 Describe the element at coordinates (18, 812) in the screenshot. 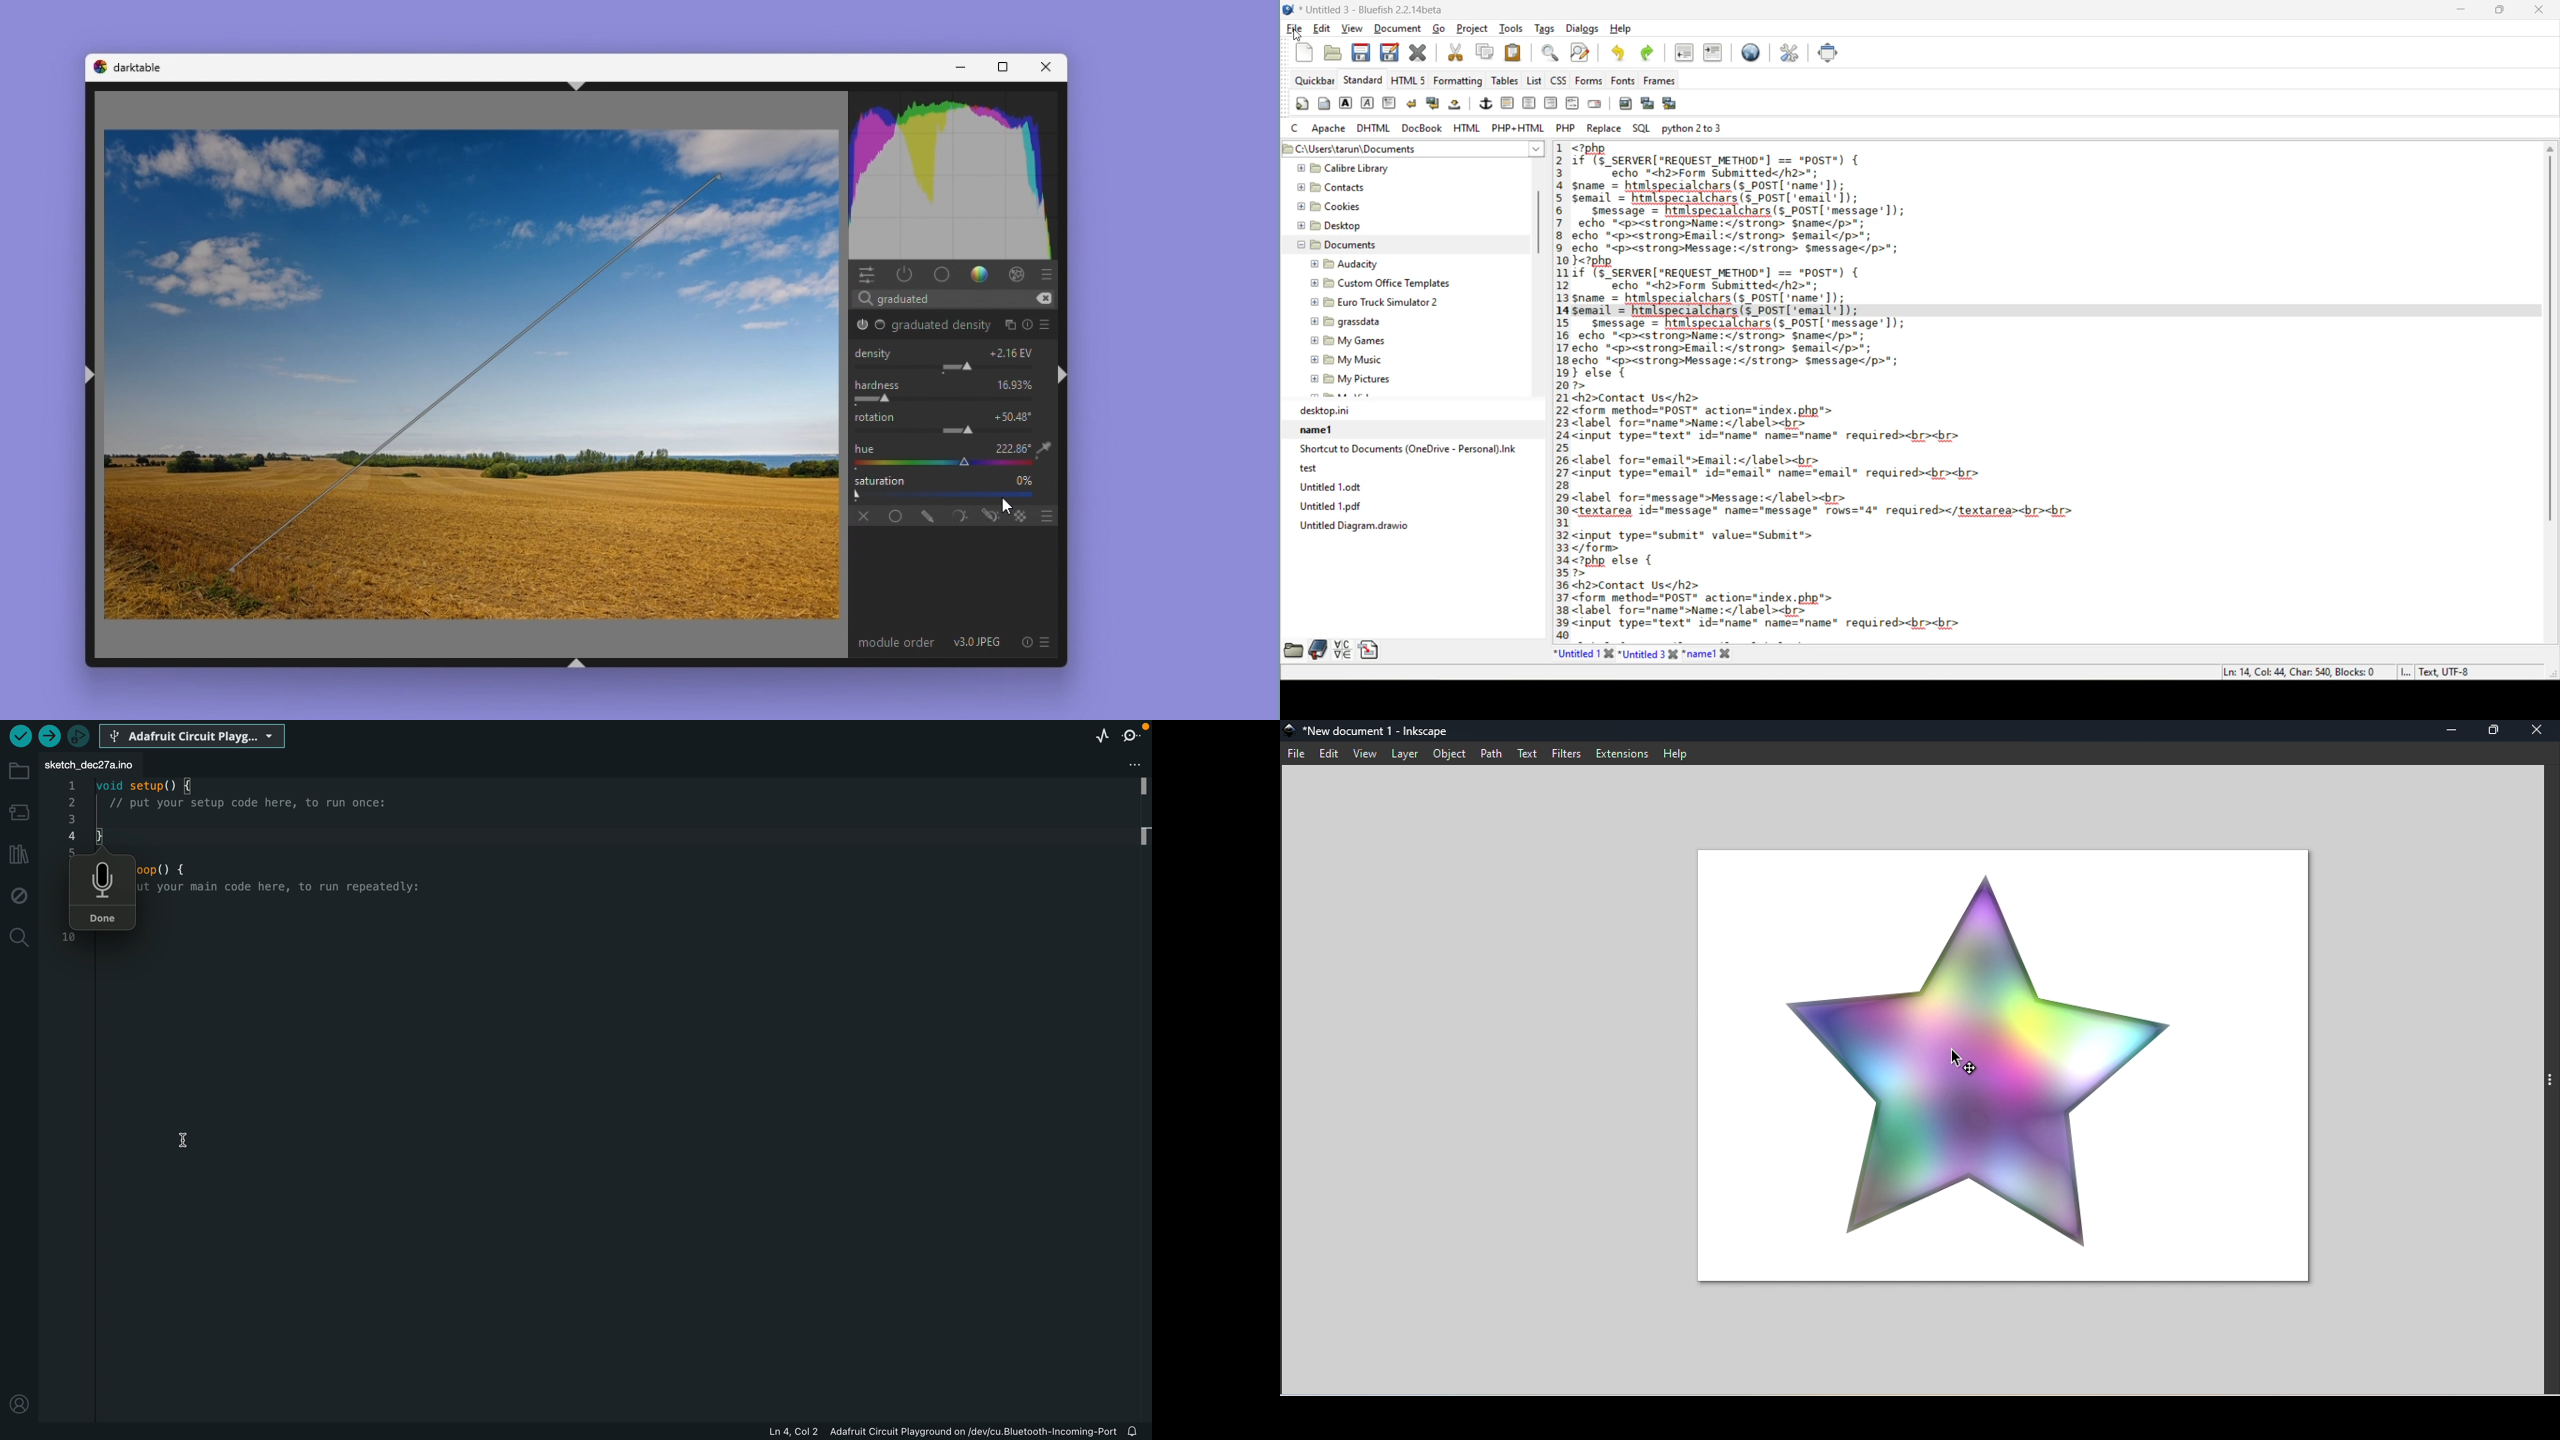

I see `board manager` at that location.